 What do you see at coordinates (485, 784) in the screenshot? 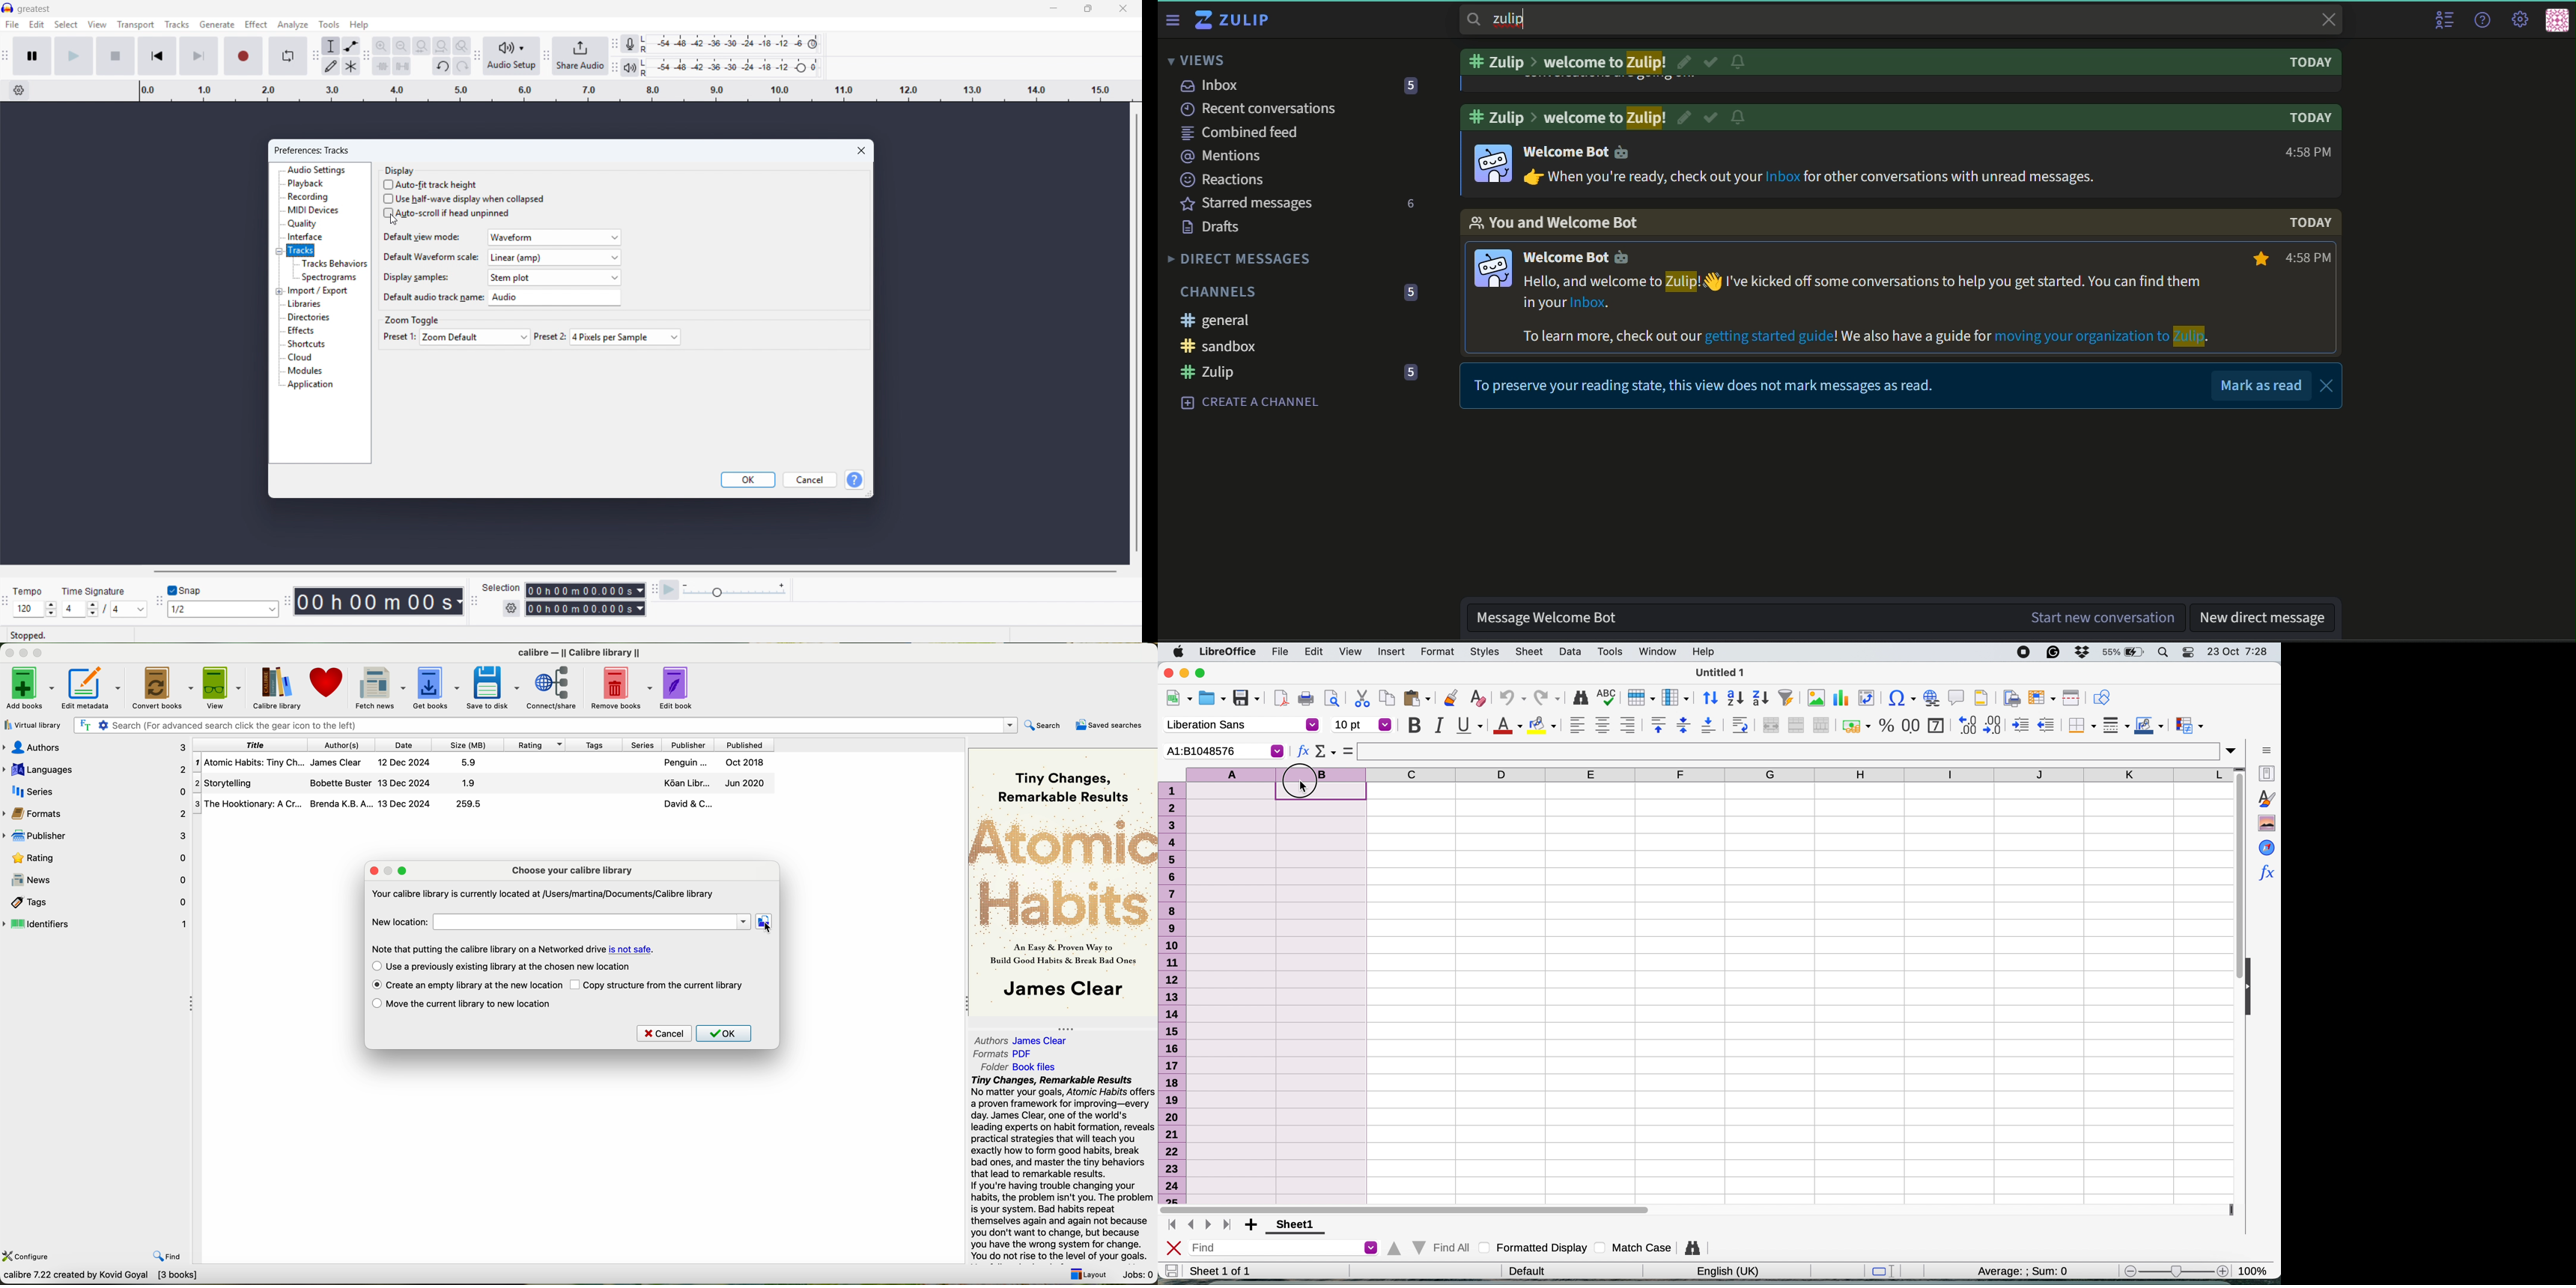
I see `Second Storytelling` at bounding box center [485, 784].